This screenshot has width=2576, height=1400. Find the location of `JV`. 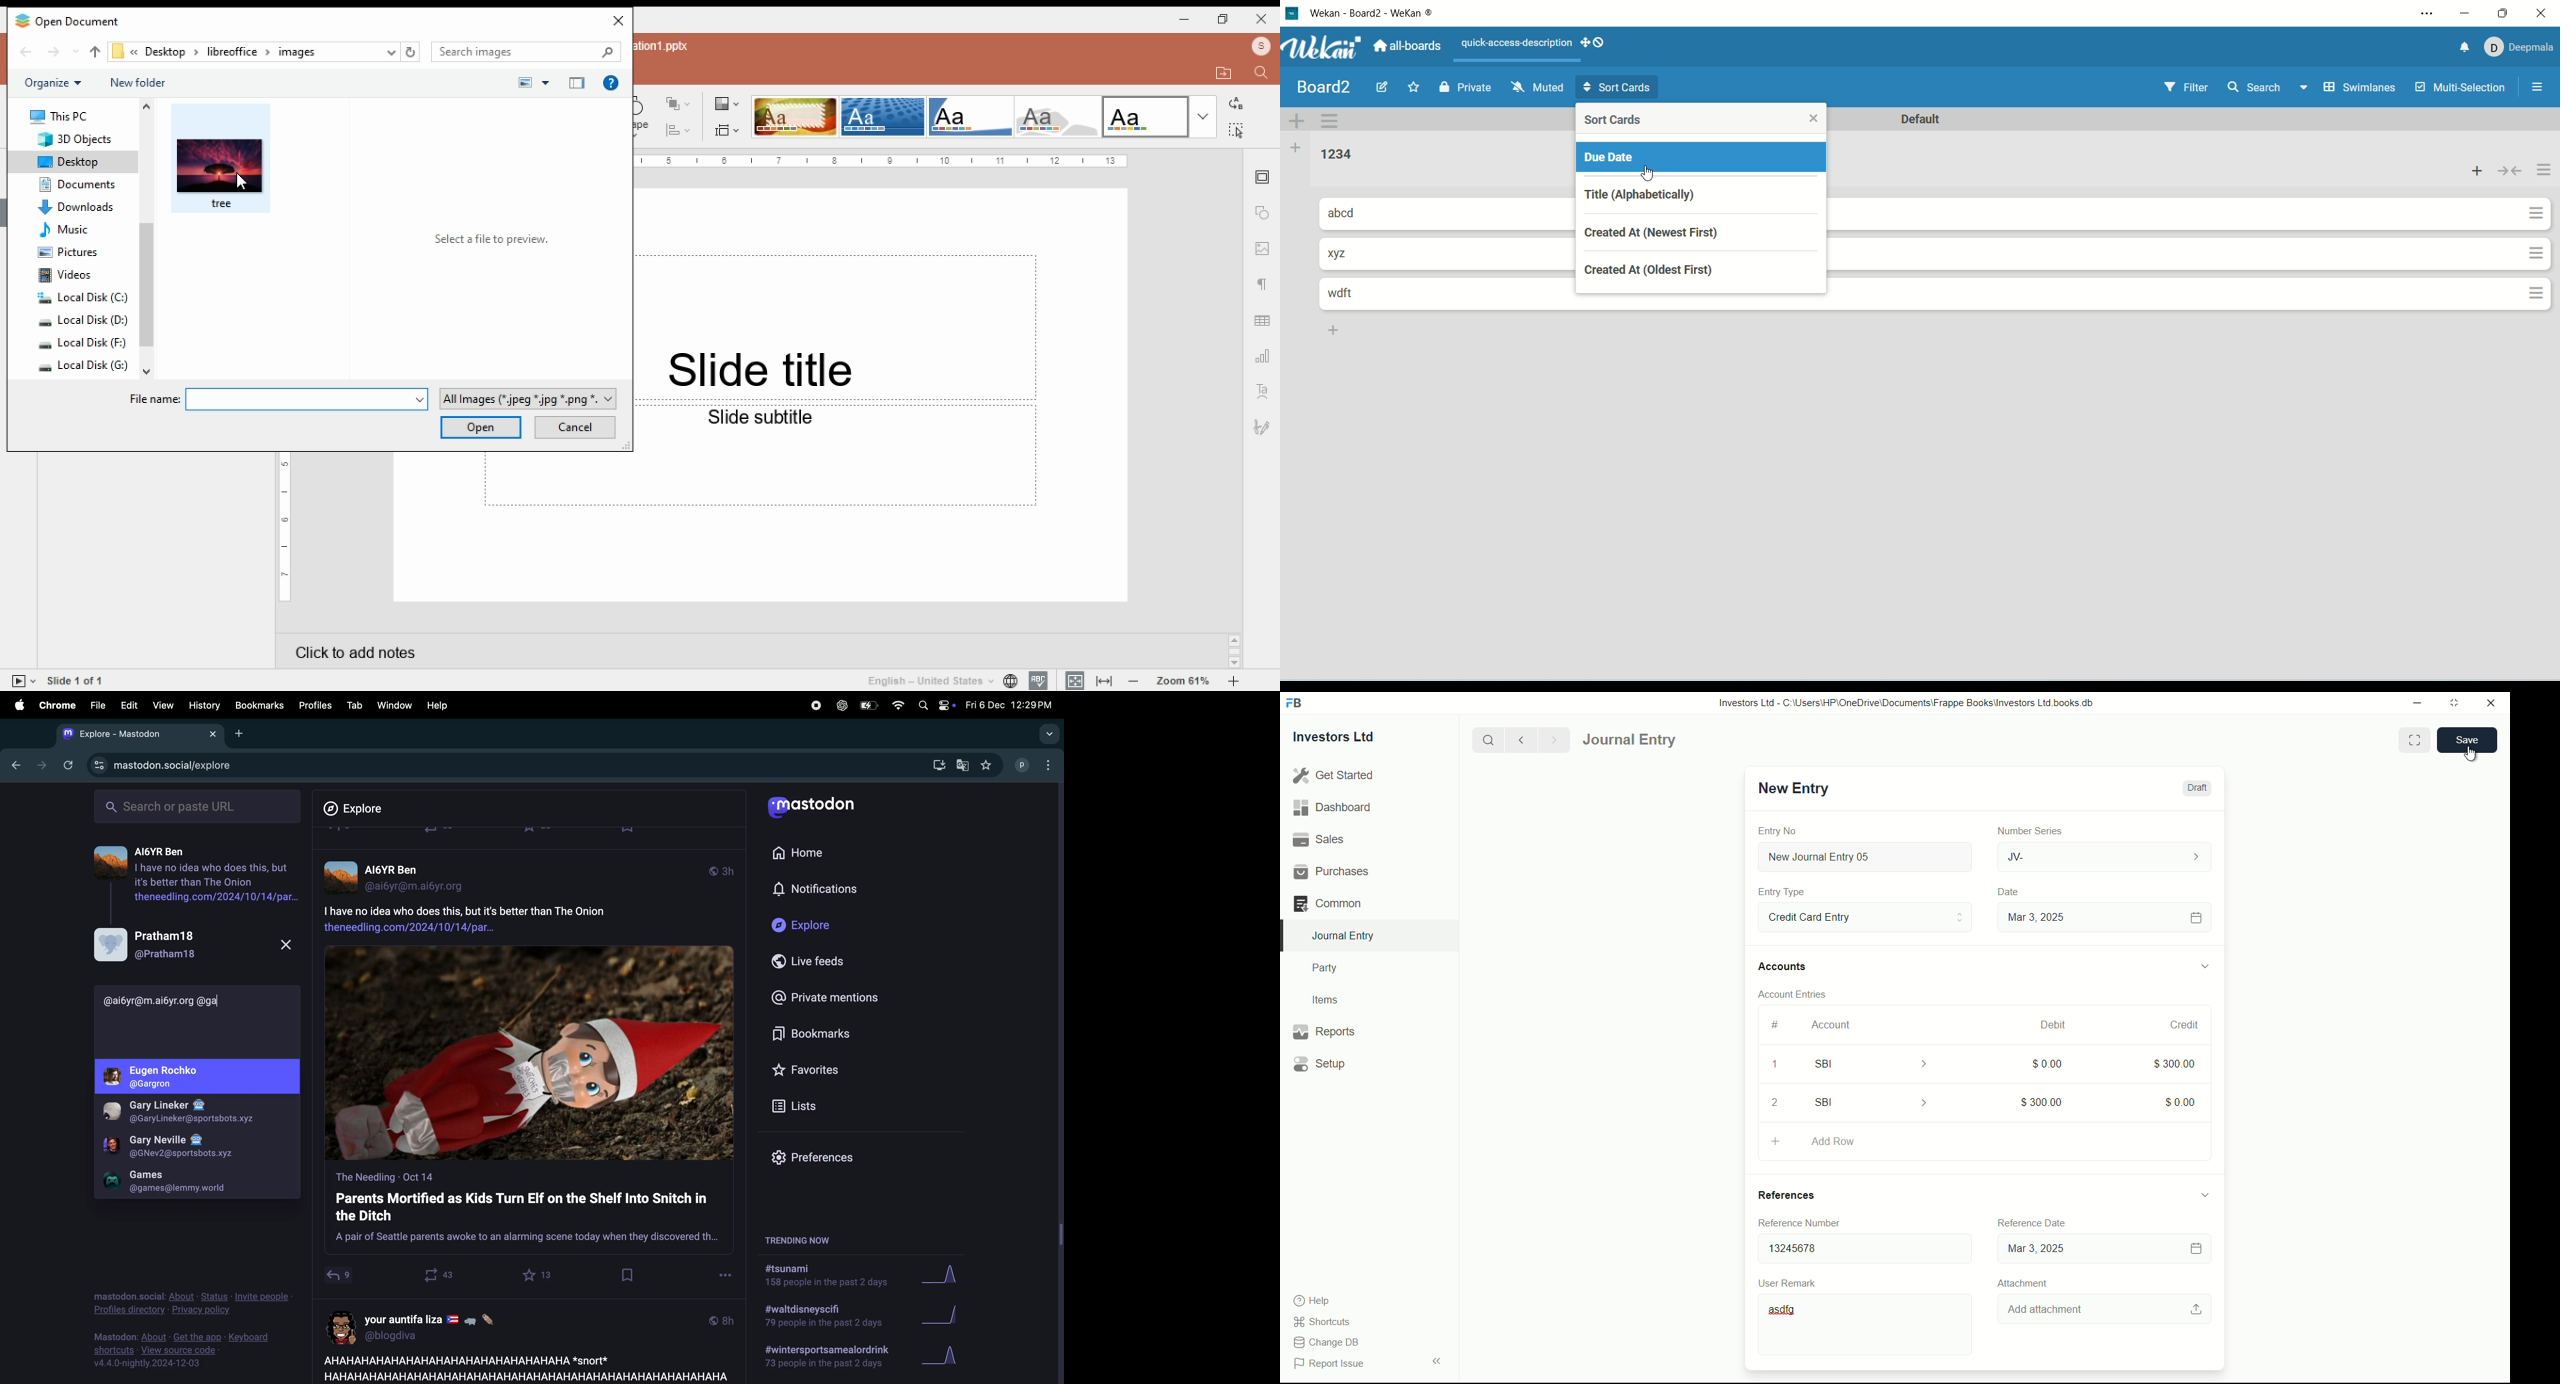

JV is located at coordinates (2107, 855).